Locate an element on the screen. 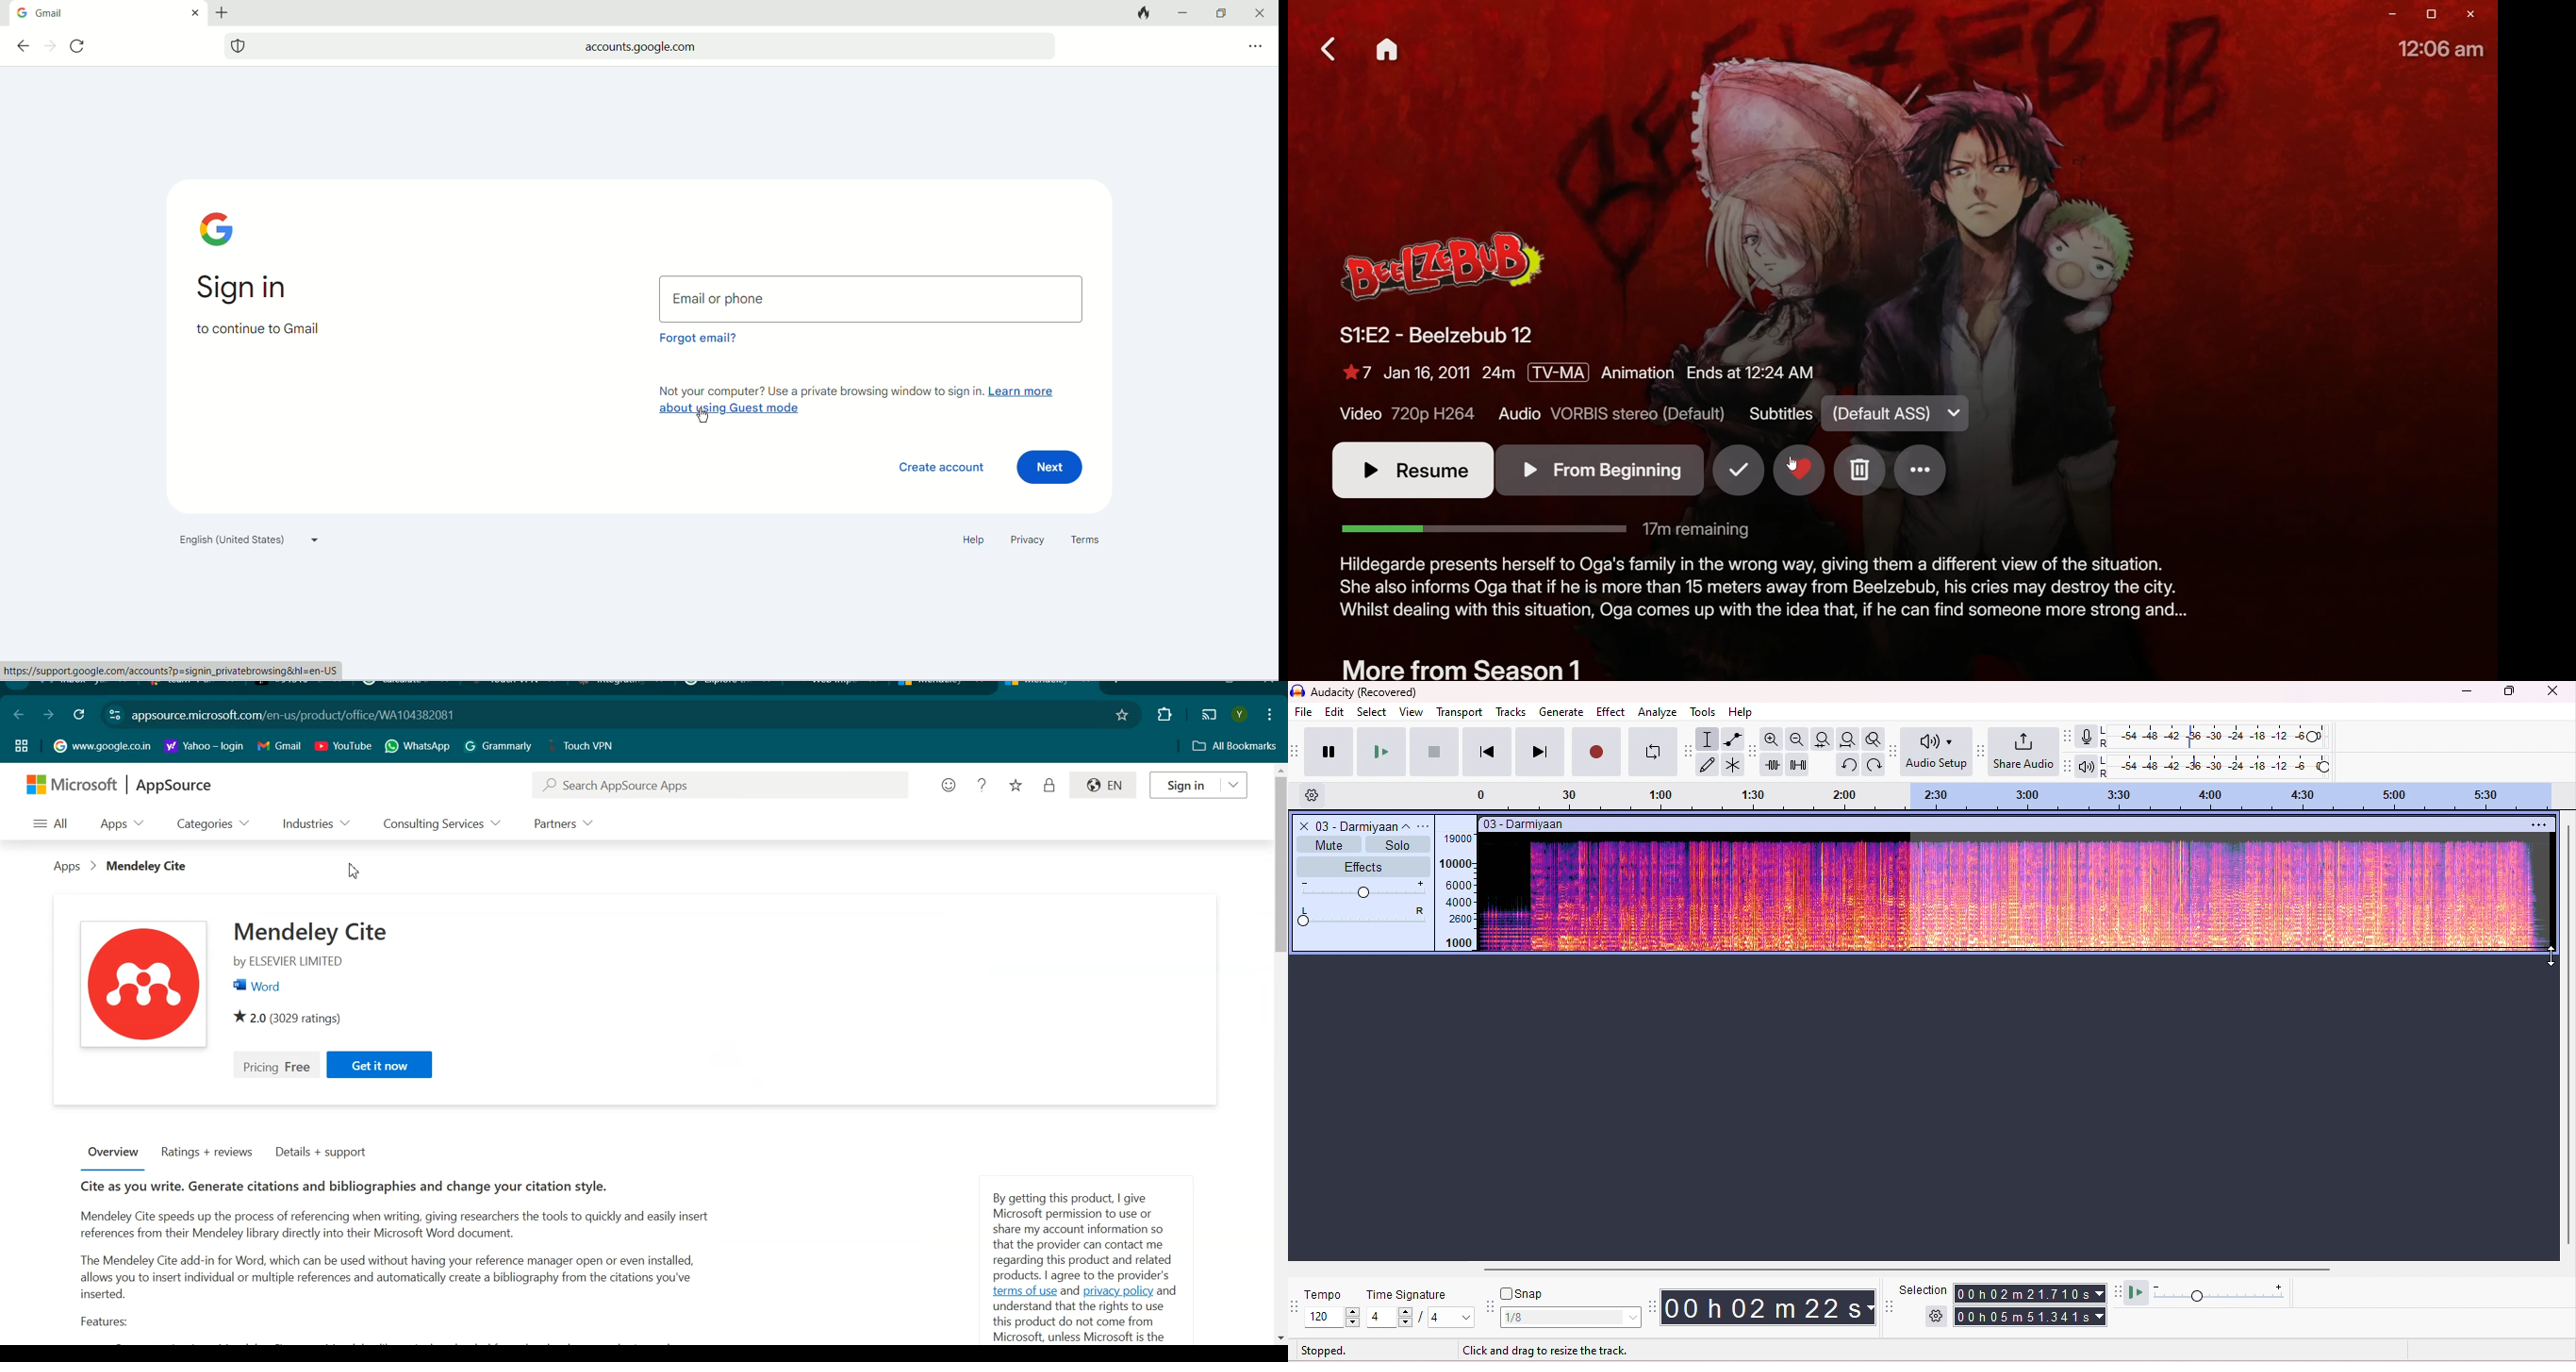  Whatsapp Bookmarks is located at coordinates (417, 745).